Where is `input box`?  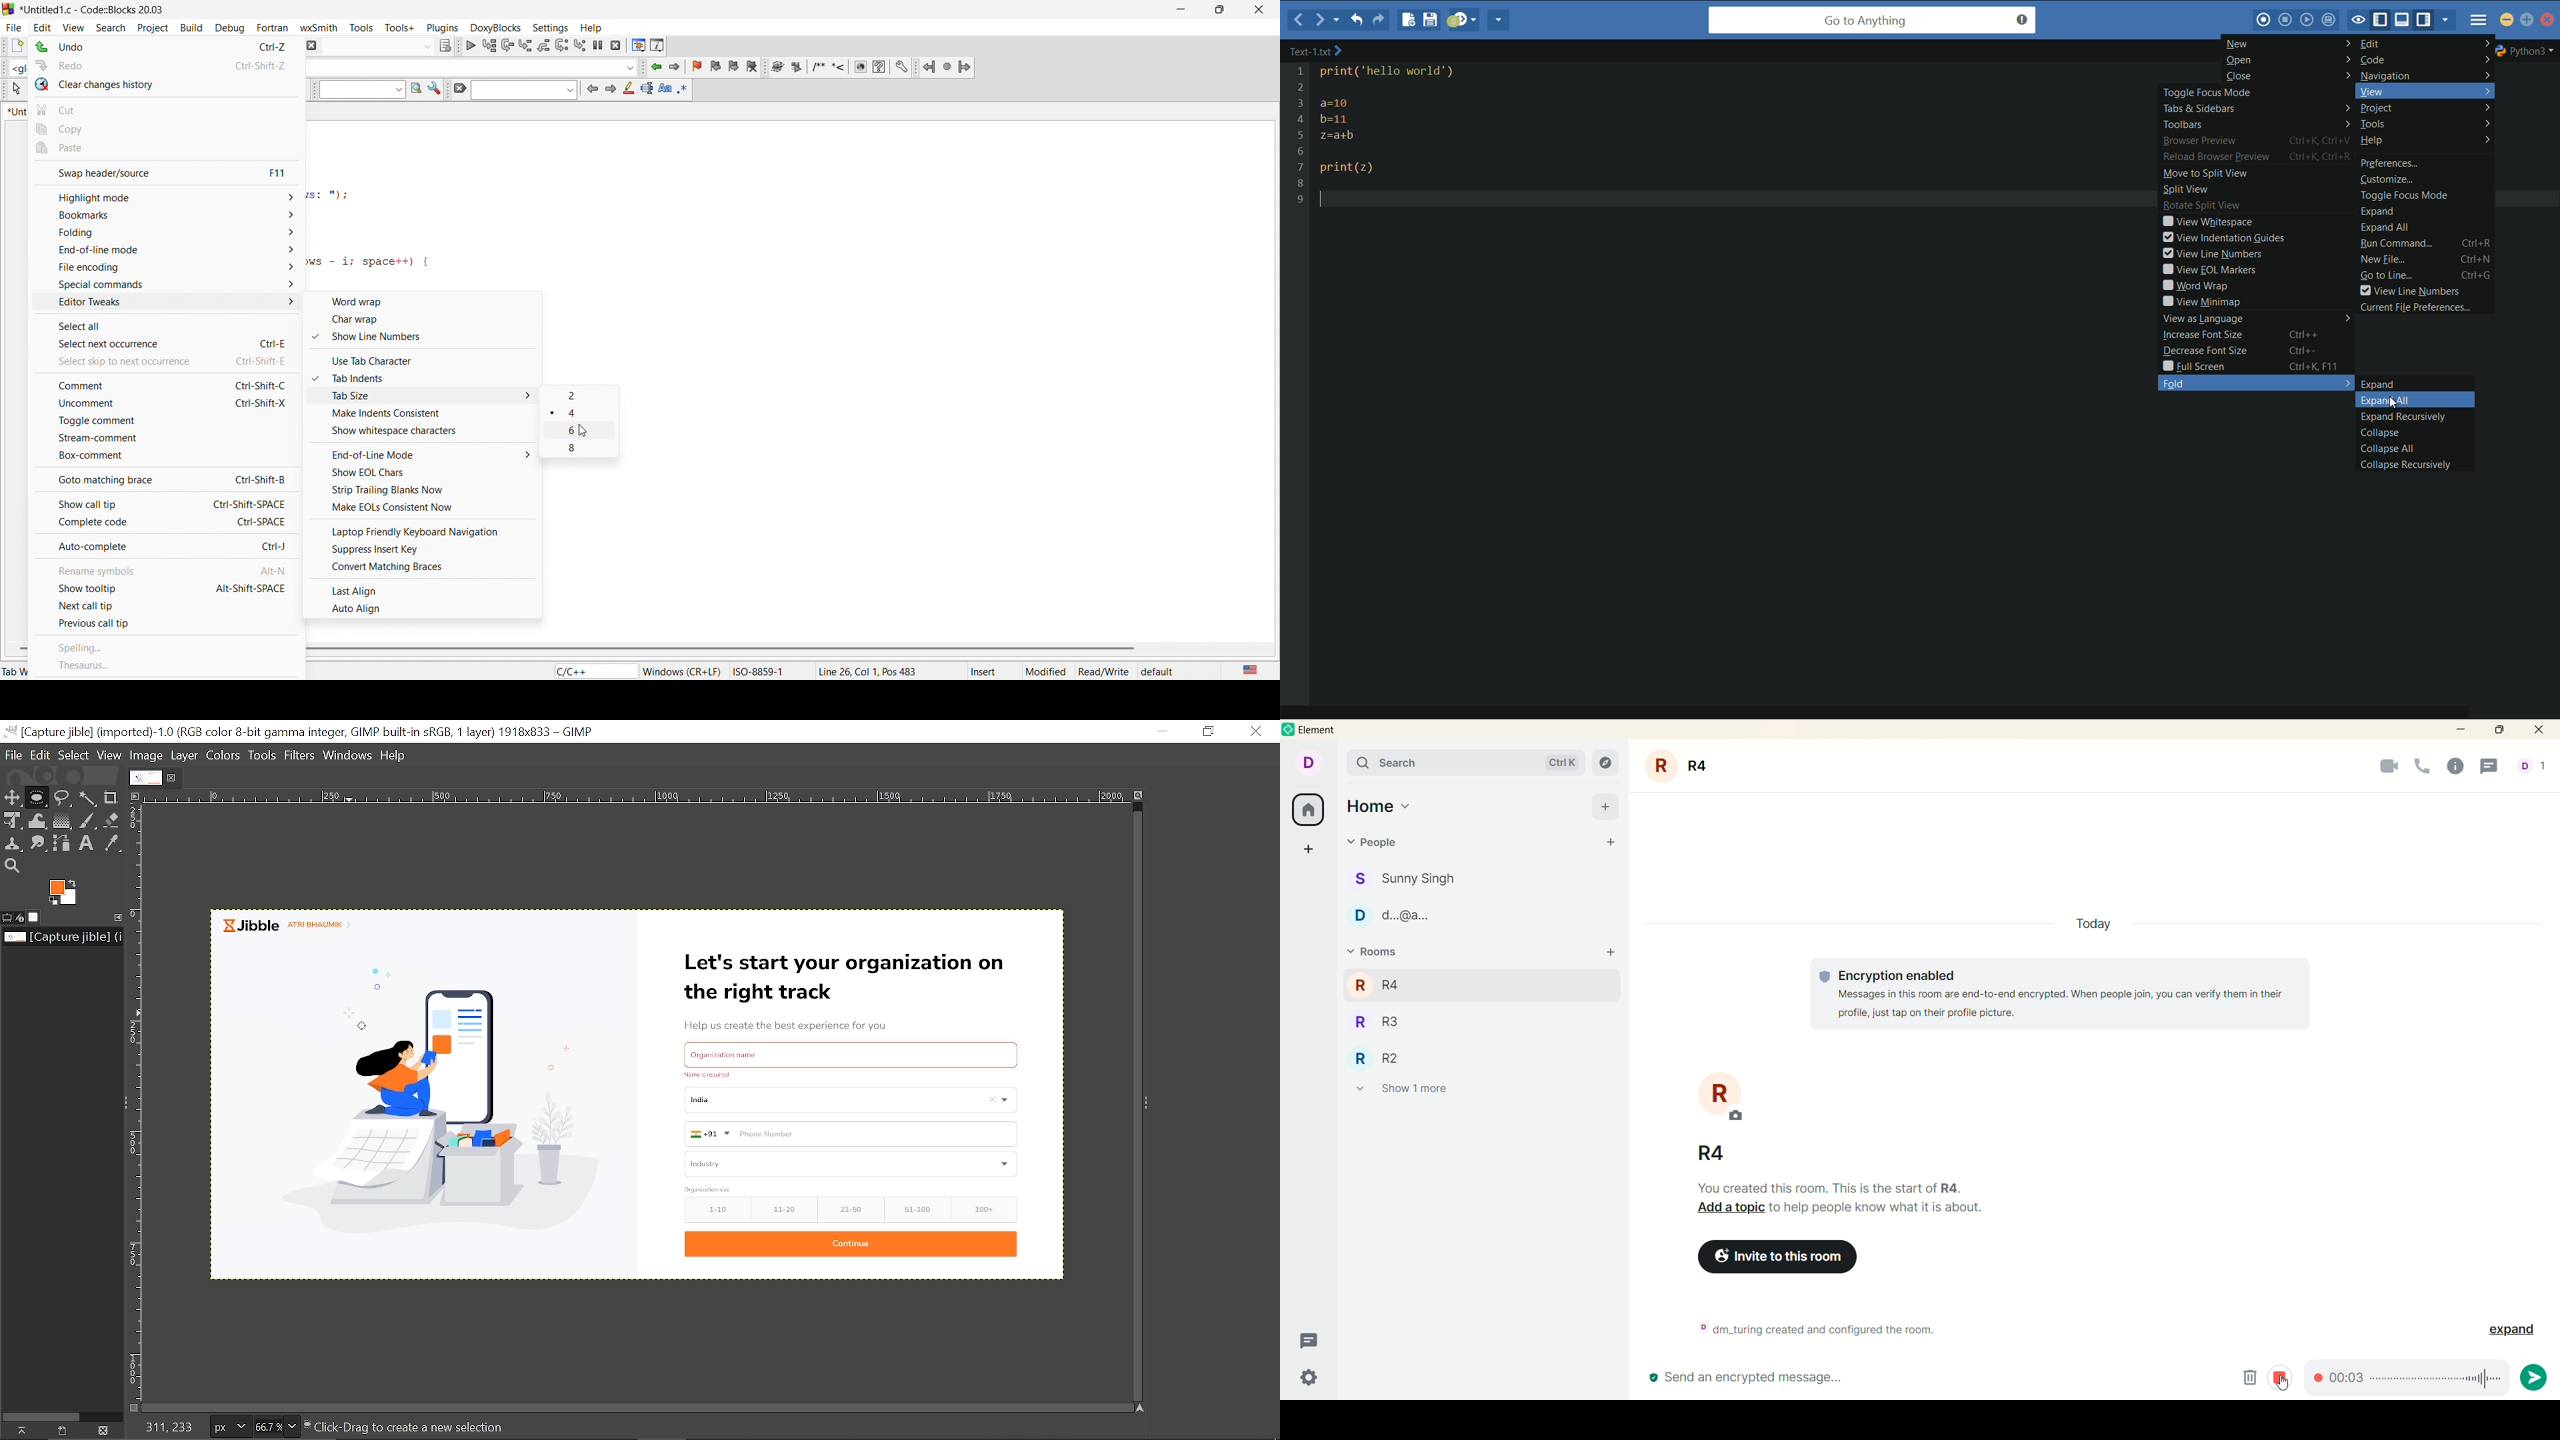 input box is located at coordinates (379, 46).